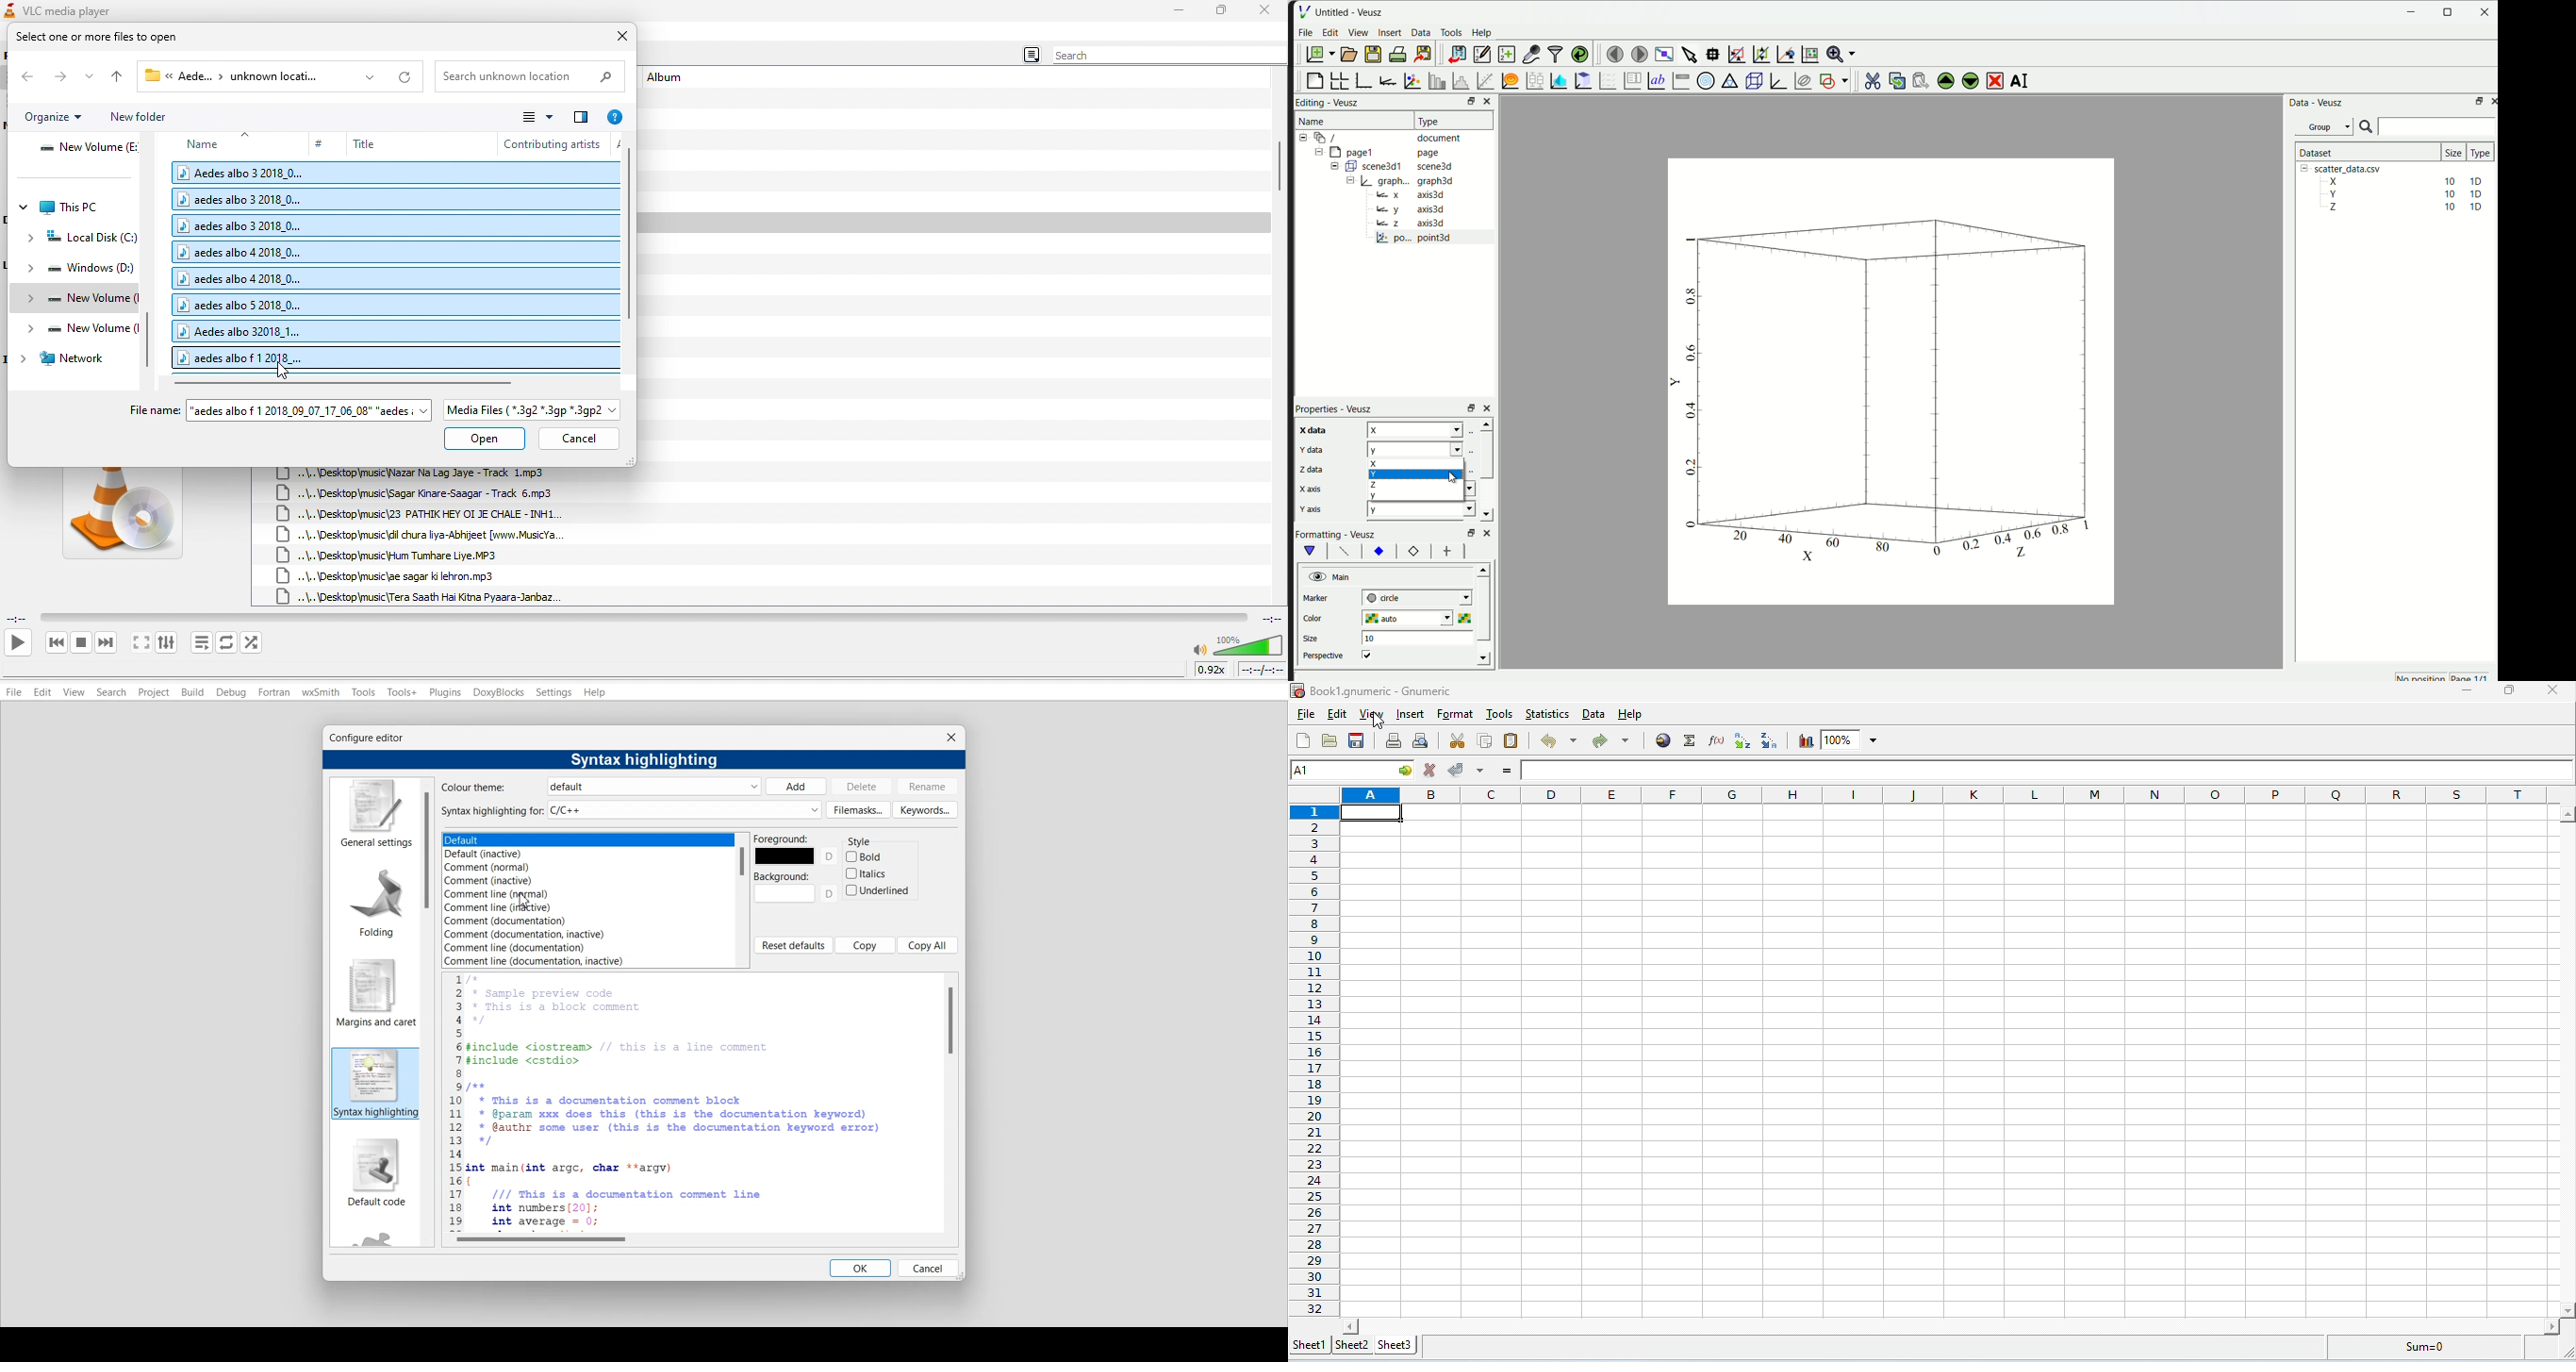  What do you see at coordinates (1410, 208) in the screenshot?
I see `y axis3d` at bounding box center [1410, 208].